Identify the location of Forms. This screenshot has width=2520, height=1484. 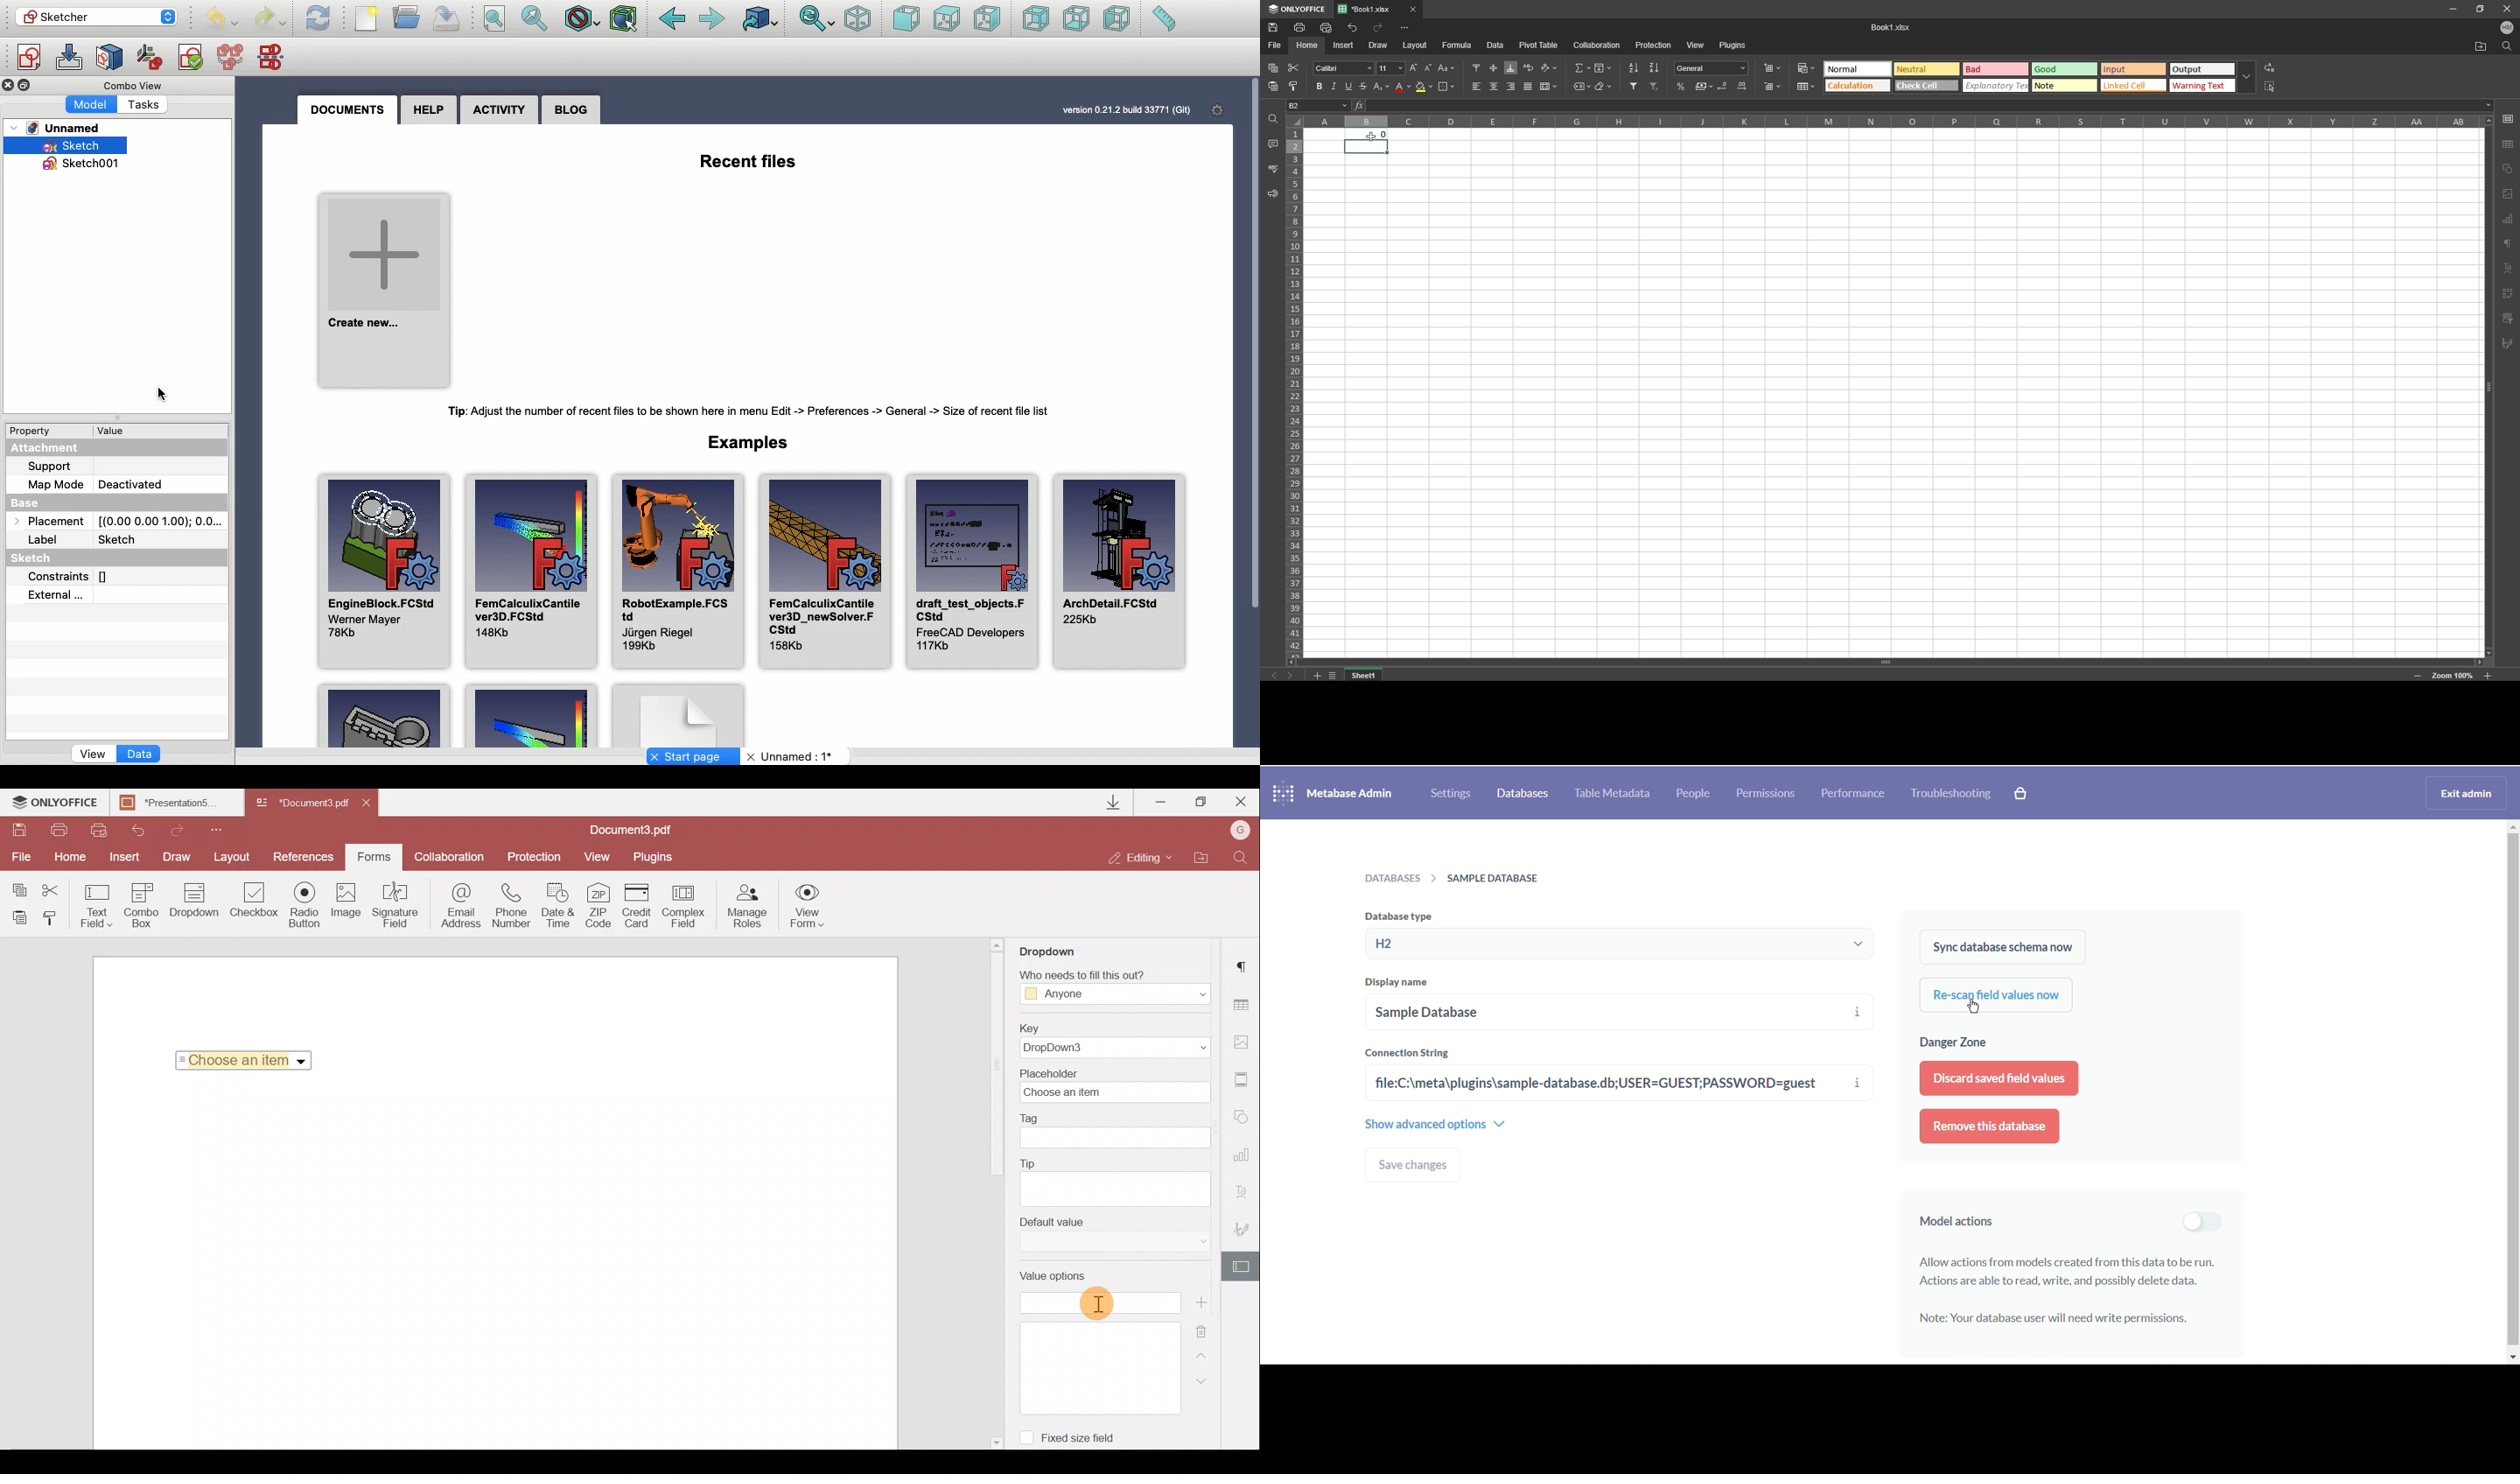
(374, 857).